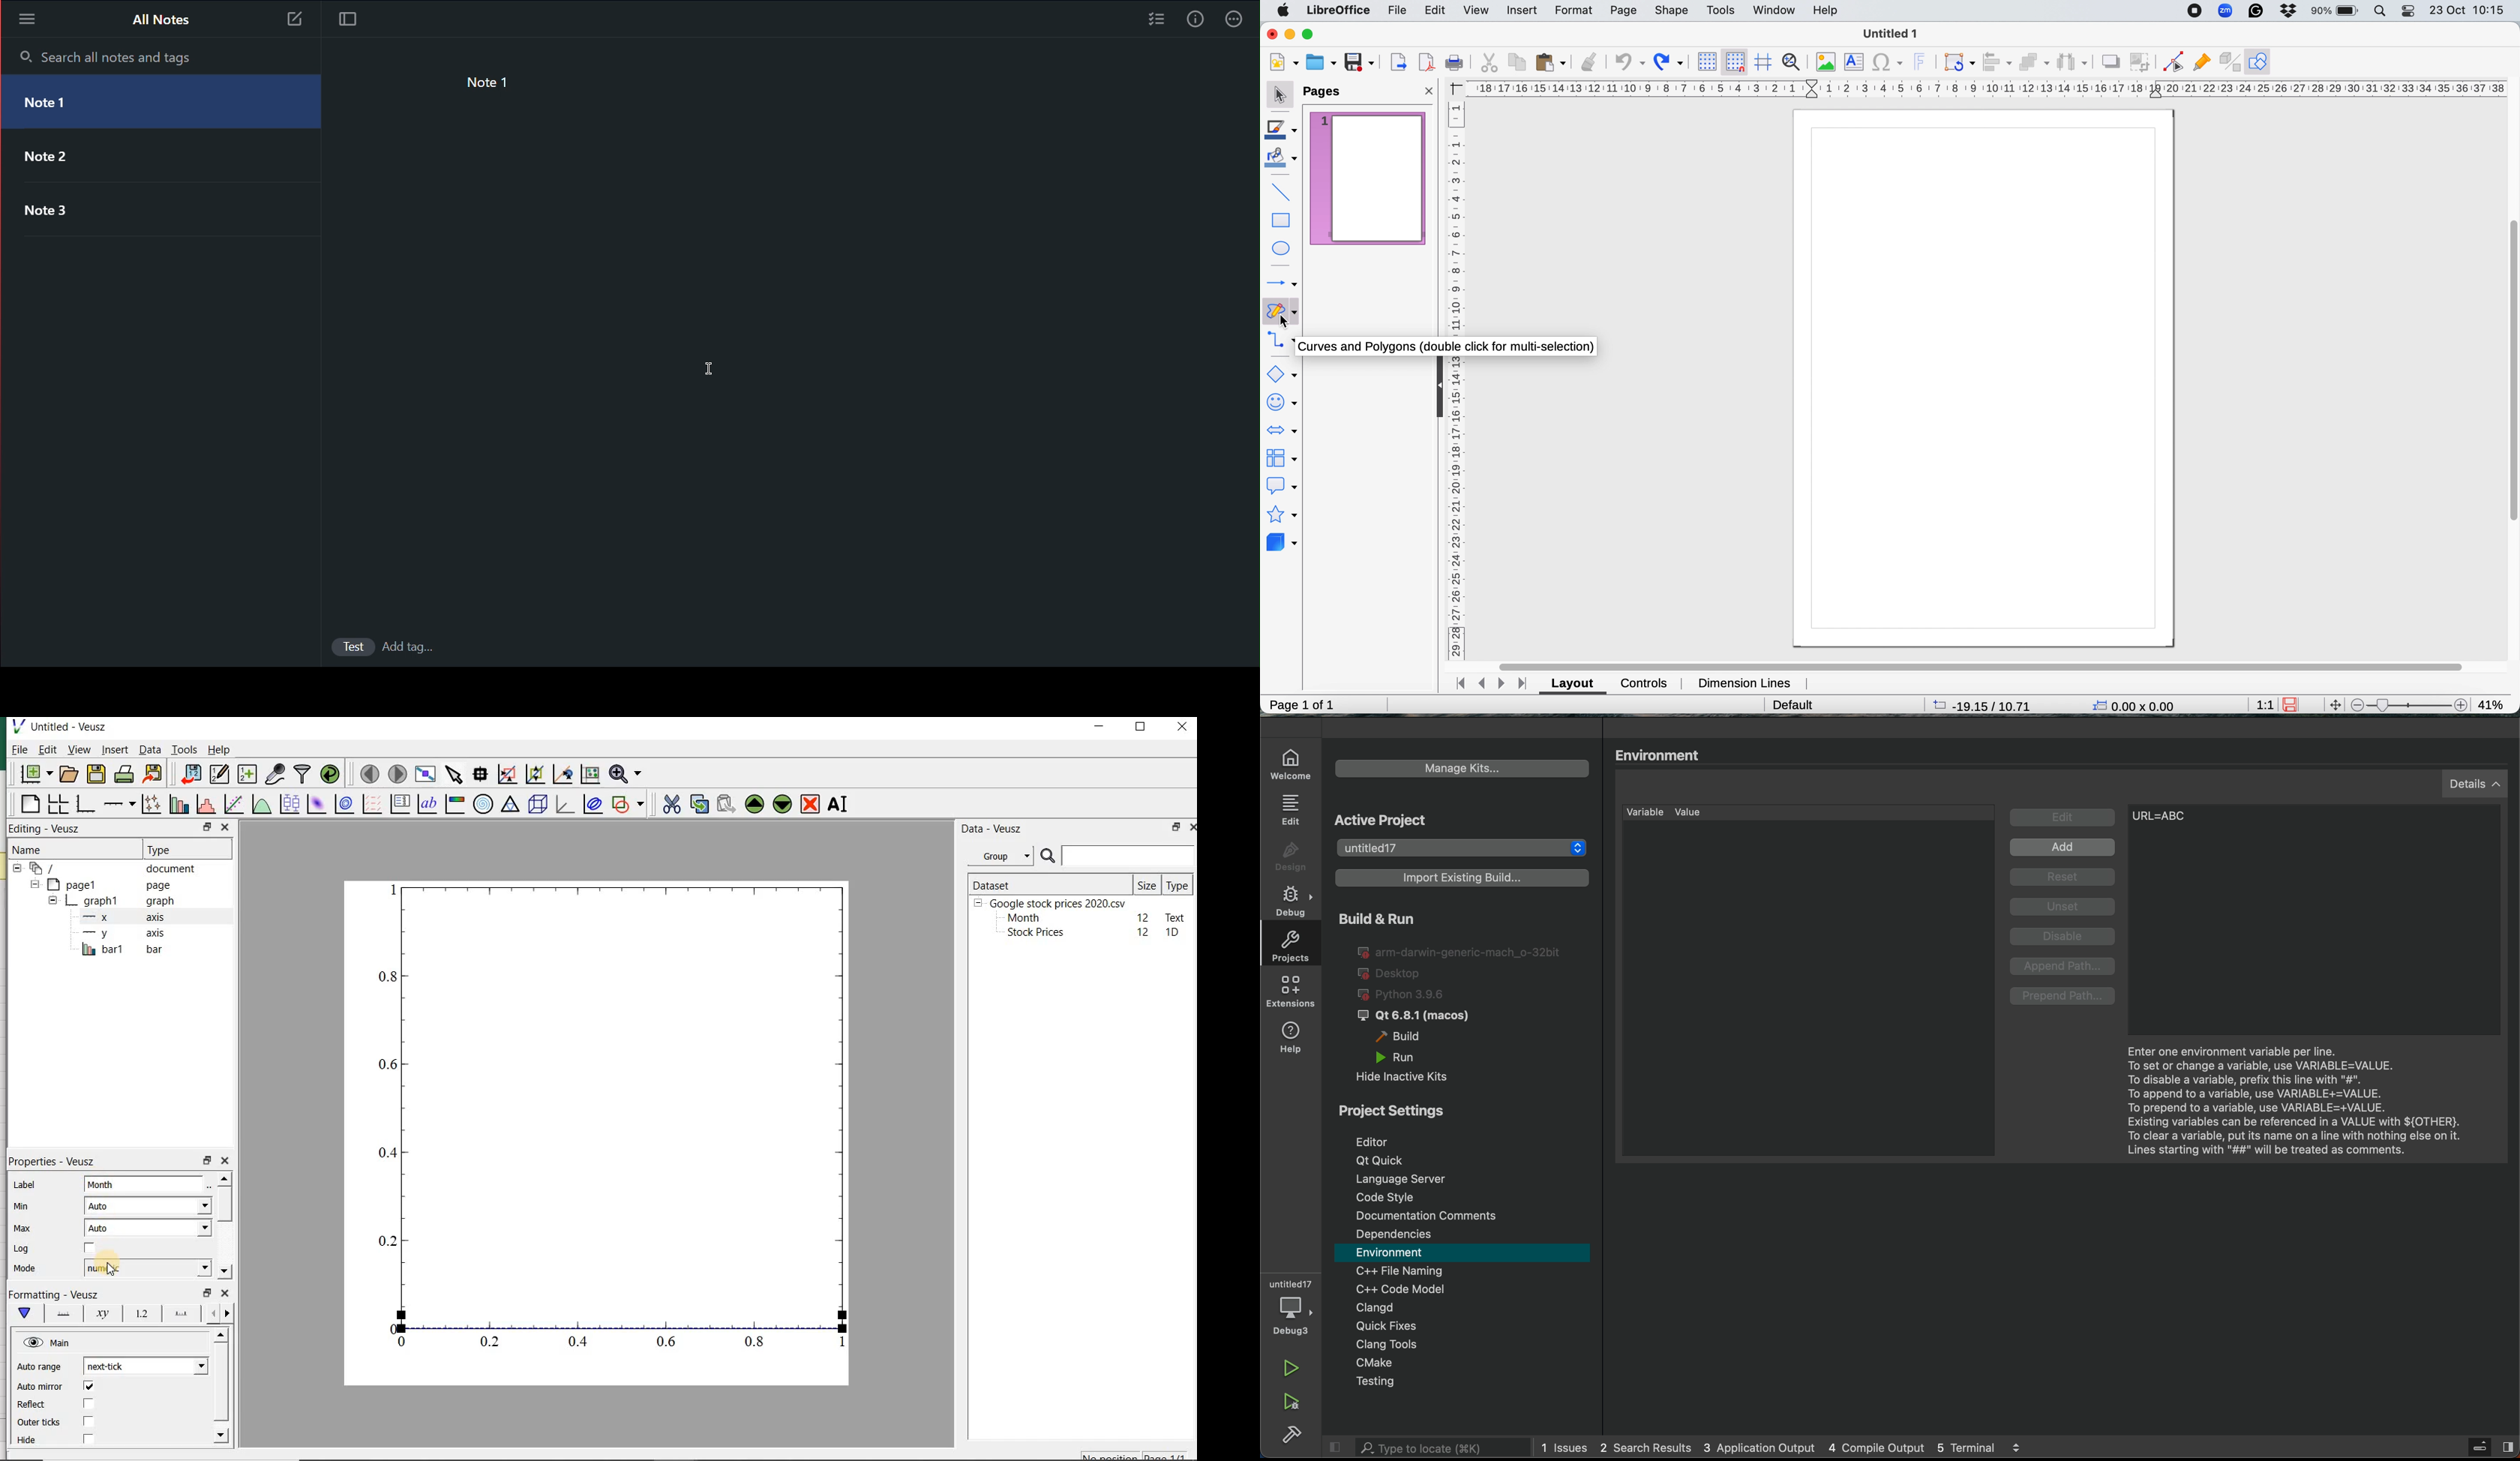 The height and width of the screenshot is (1484, 2520). I want to click on close, so click(1430, 92).